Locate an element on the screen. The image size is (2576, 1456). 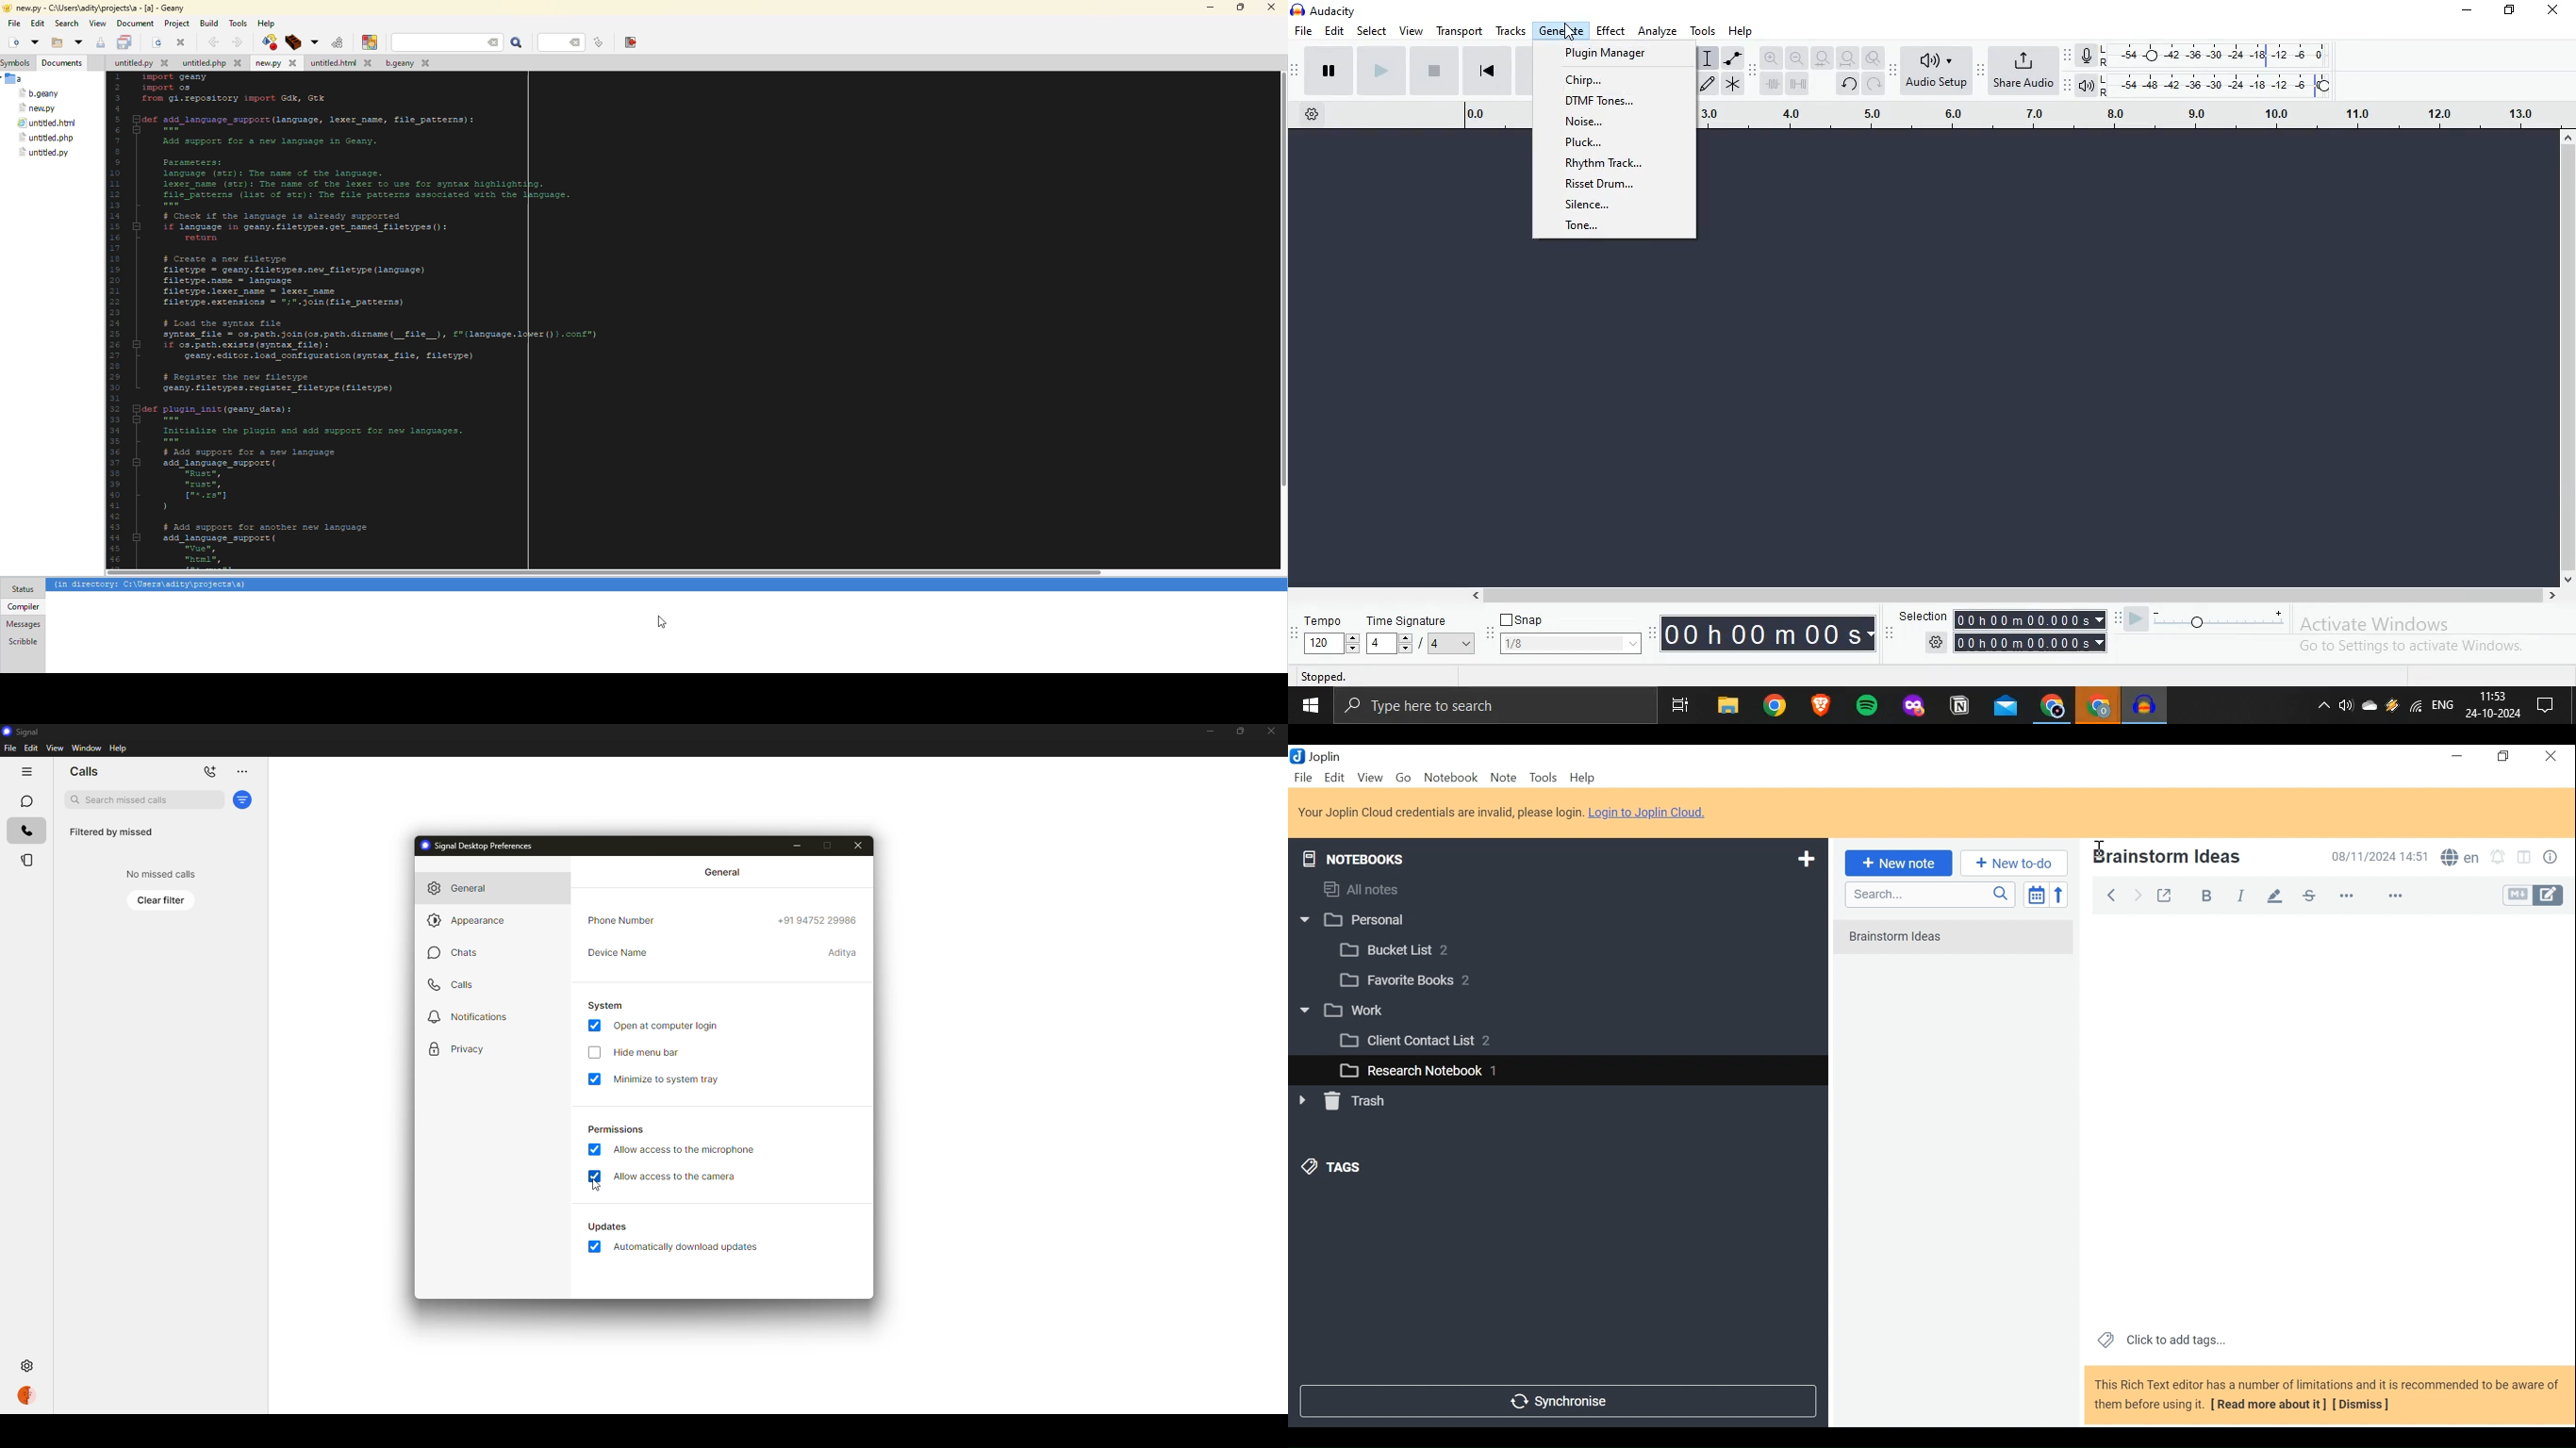
Tools is located at coordinates (1542, 778).